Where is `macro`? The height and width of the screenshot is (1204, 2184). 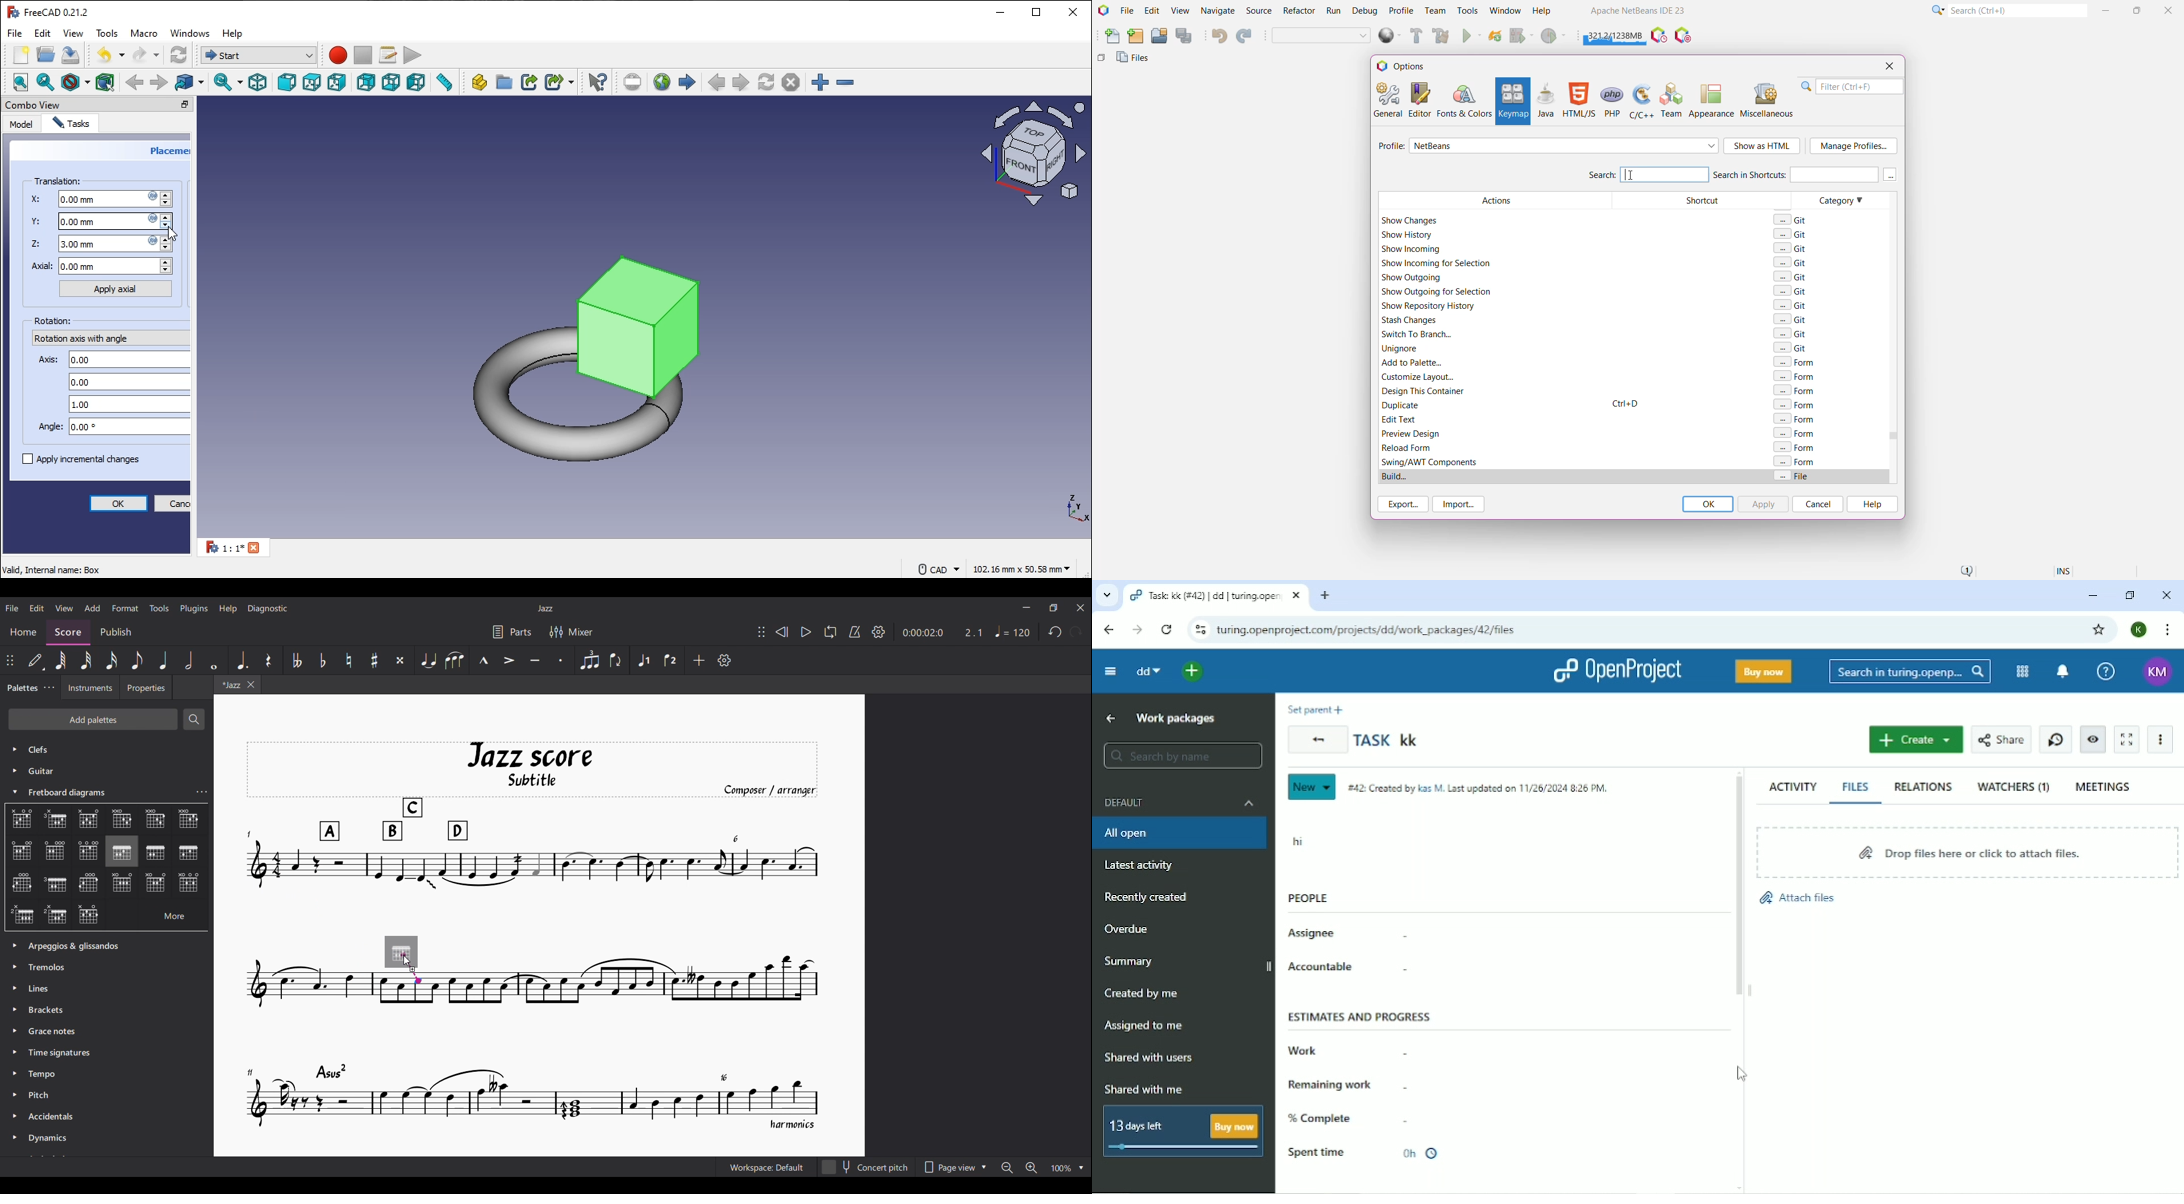 macro is located at coordinates (145, 35).